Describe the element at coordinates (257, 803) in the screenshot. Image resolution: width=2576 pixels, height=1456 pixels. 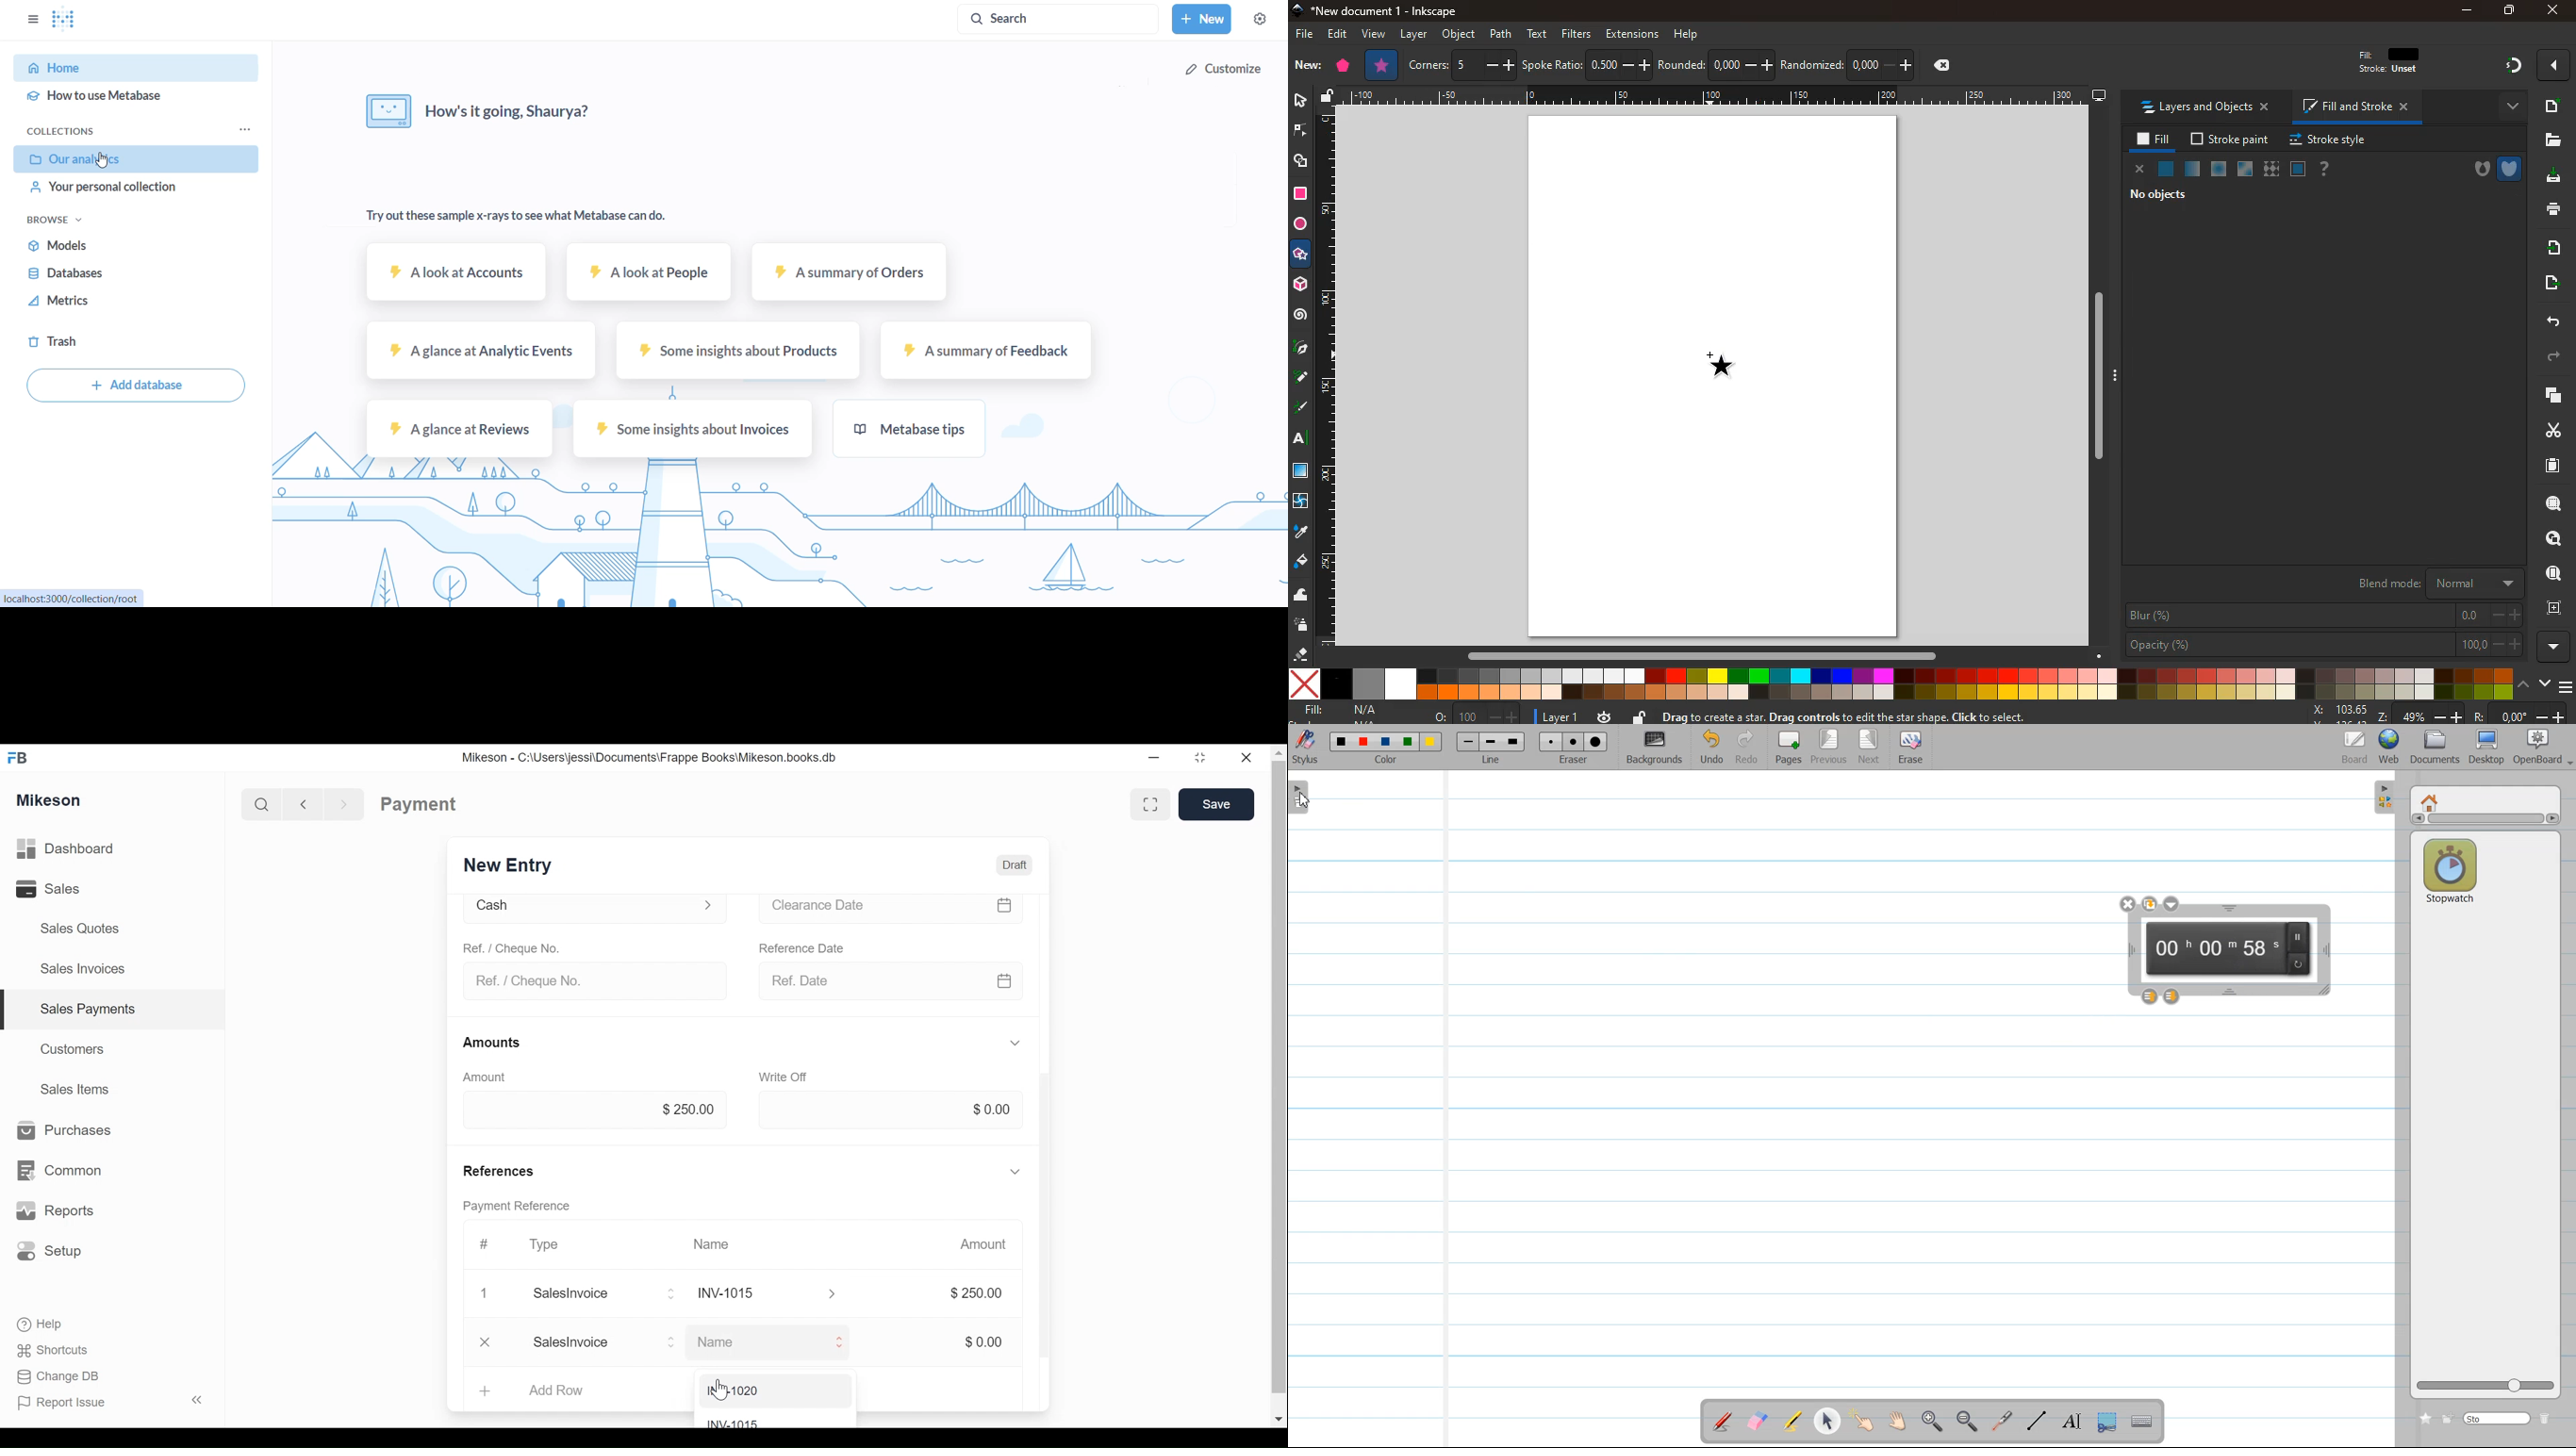
I see `Search` at that location.